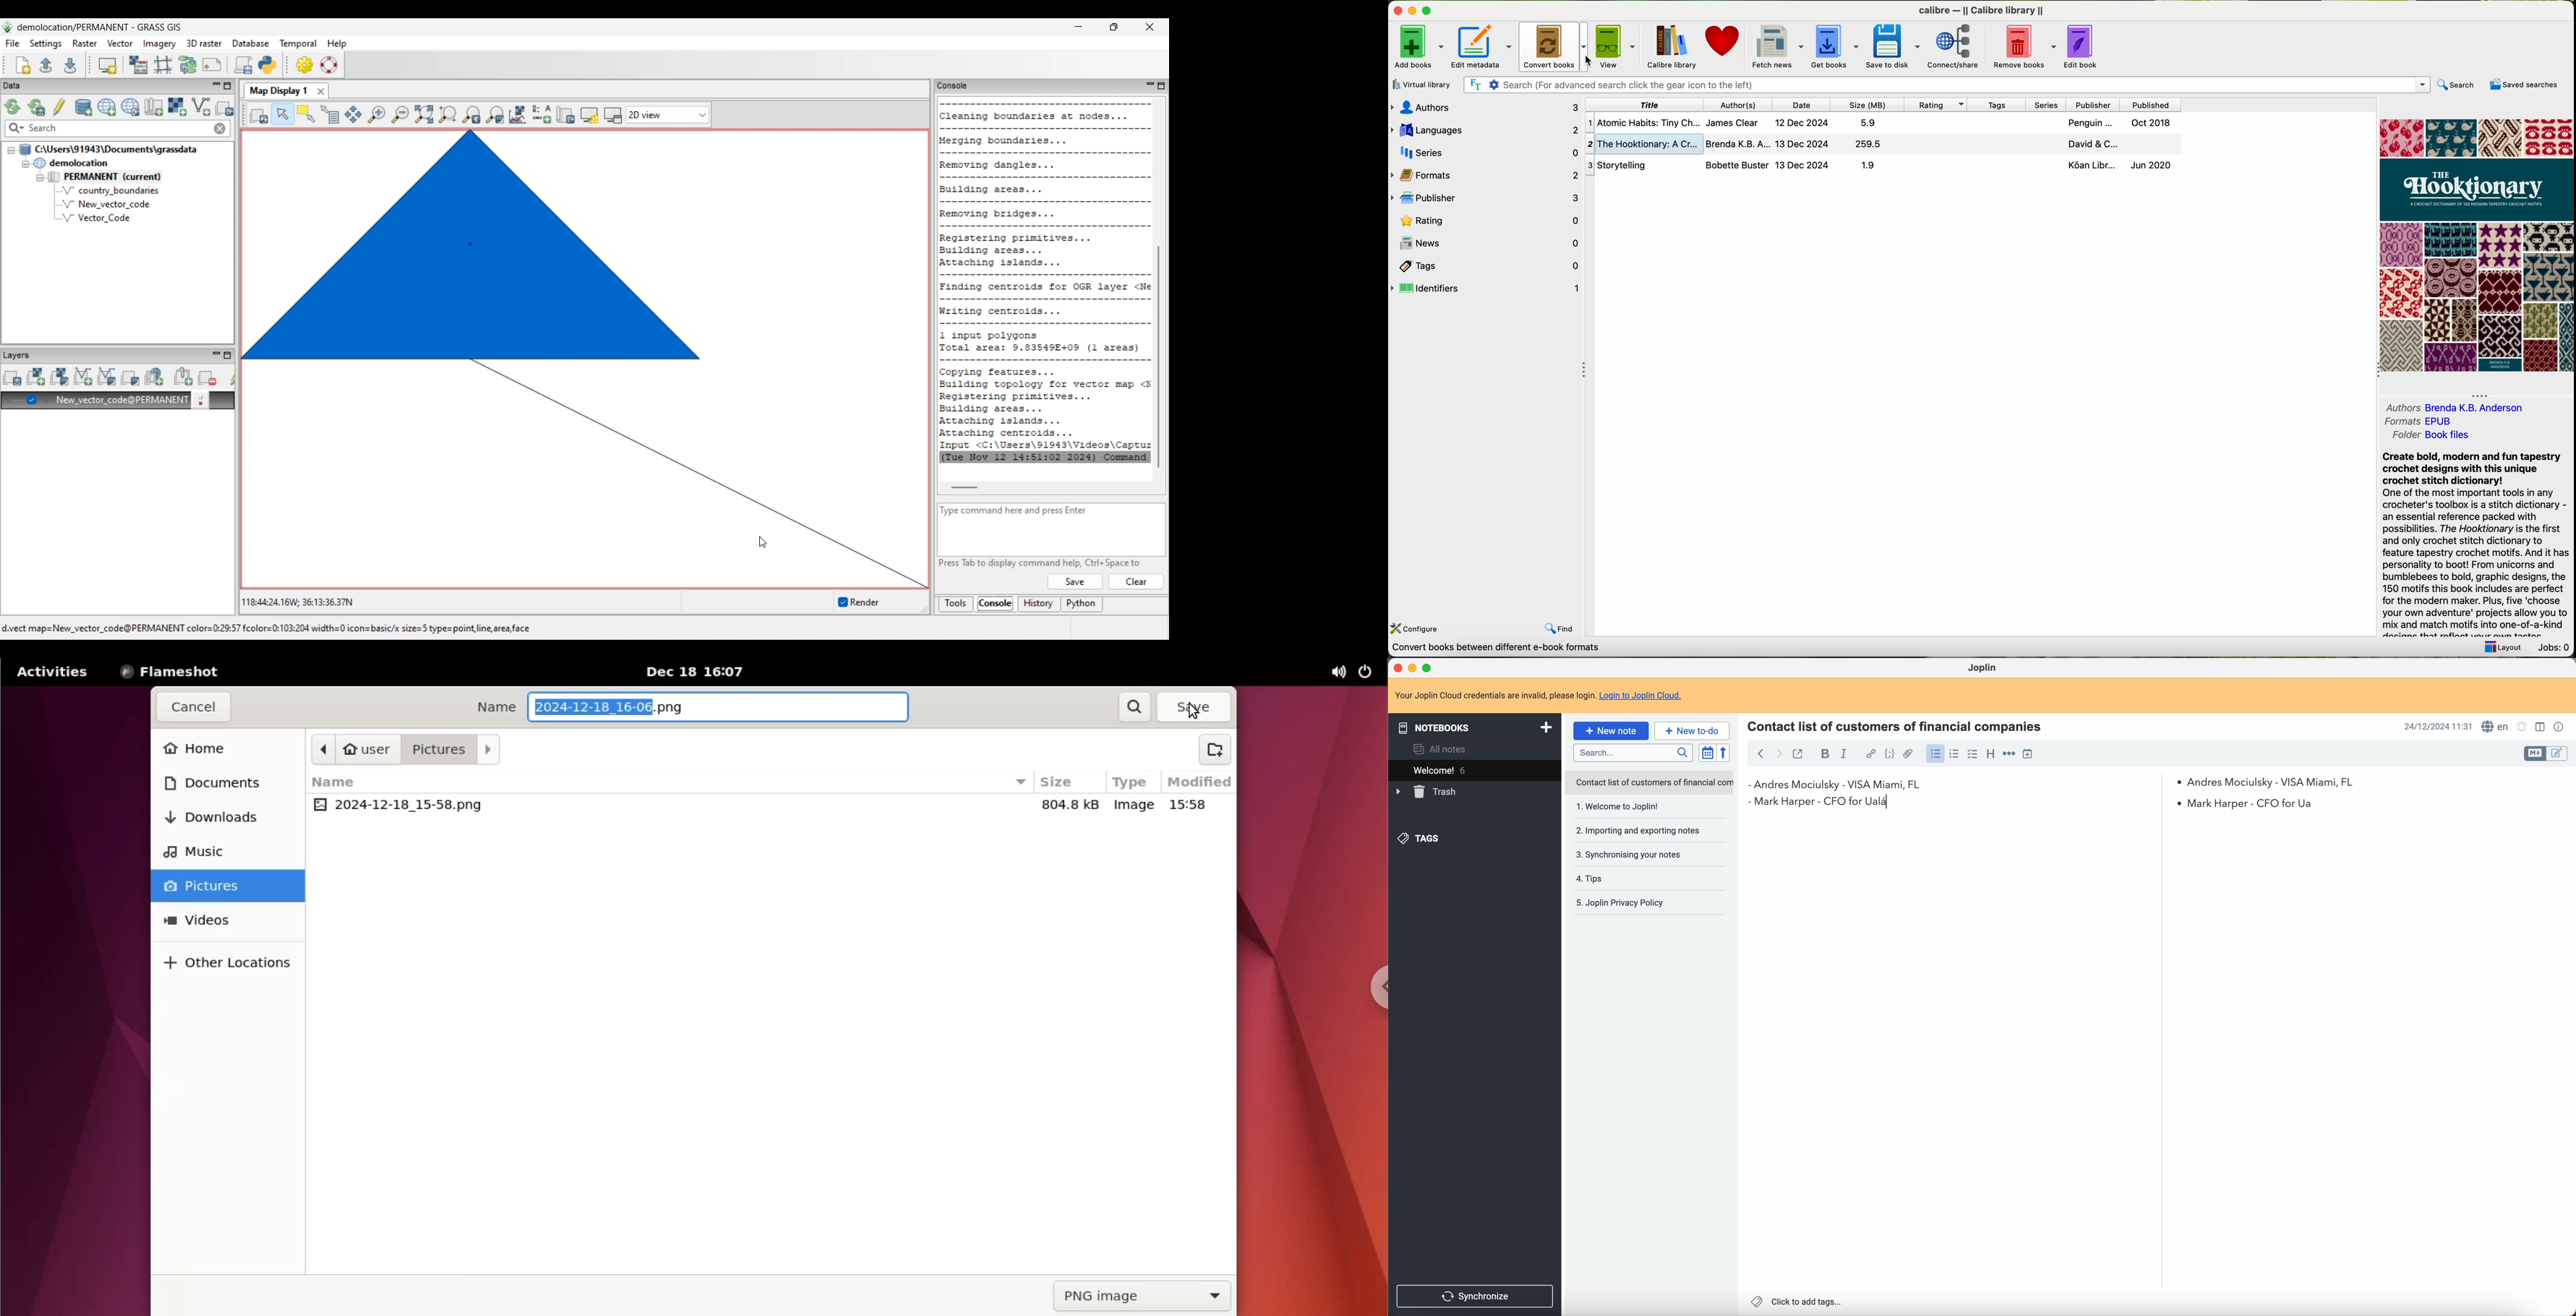  I want to click on tags, so click(1421, 839).